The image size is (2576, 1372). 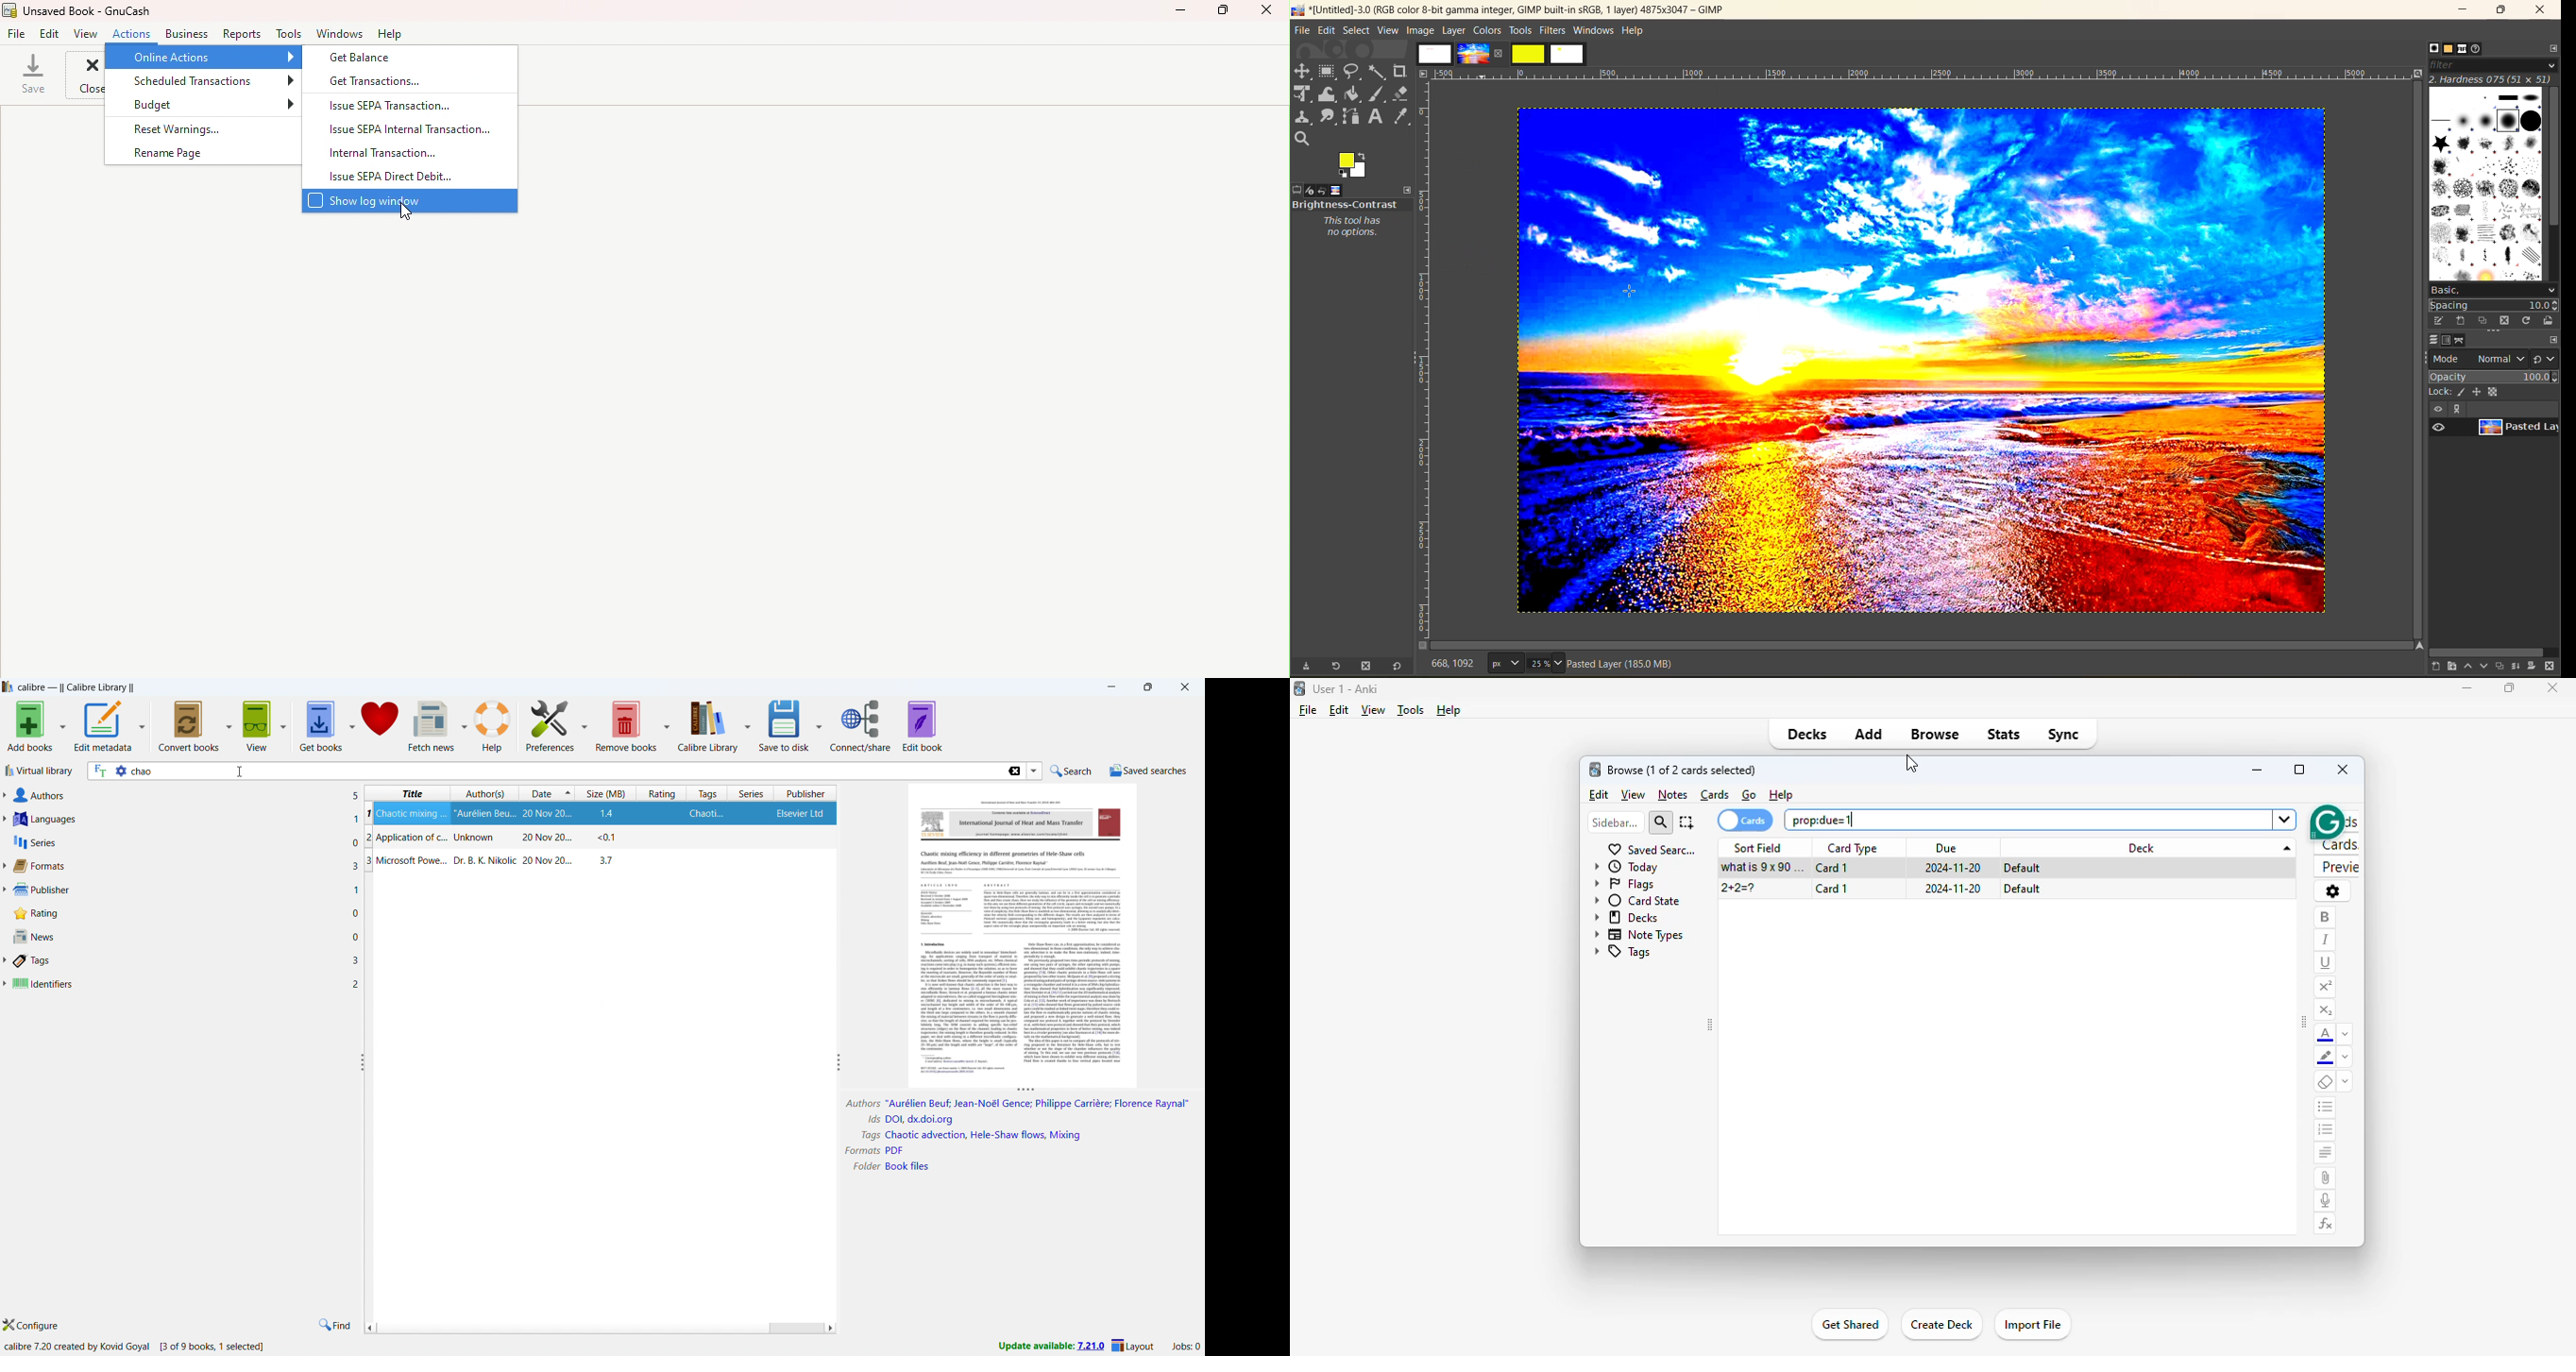 What do you see at coordinates (1673, 795) in the screenshot?
I see `notes` at bounding box center [1673, 795].